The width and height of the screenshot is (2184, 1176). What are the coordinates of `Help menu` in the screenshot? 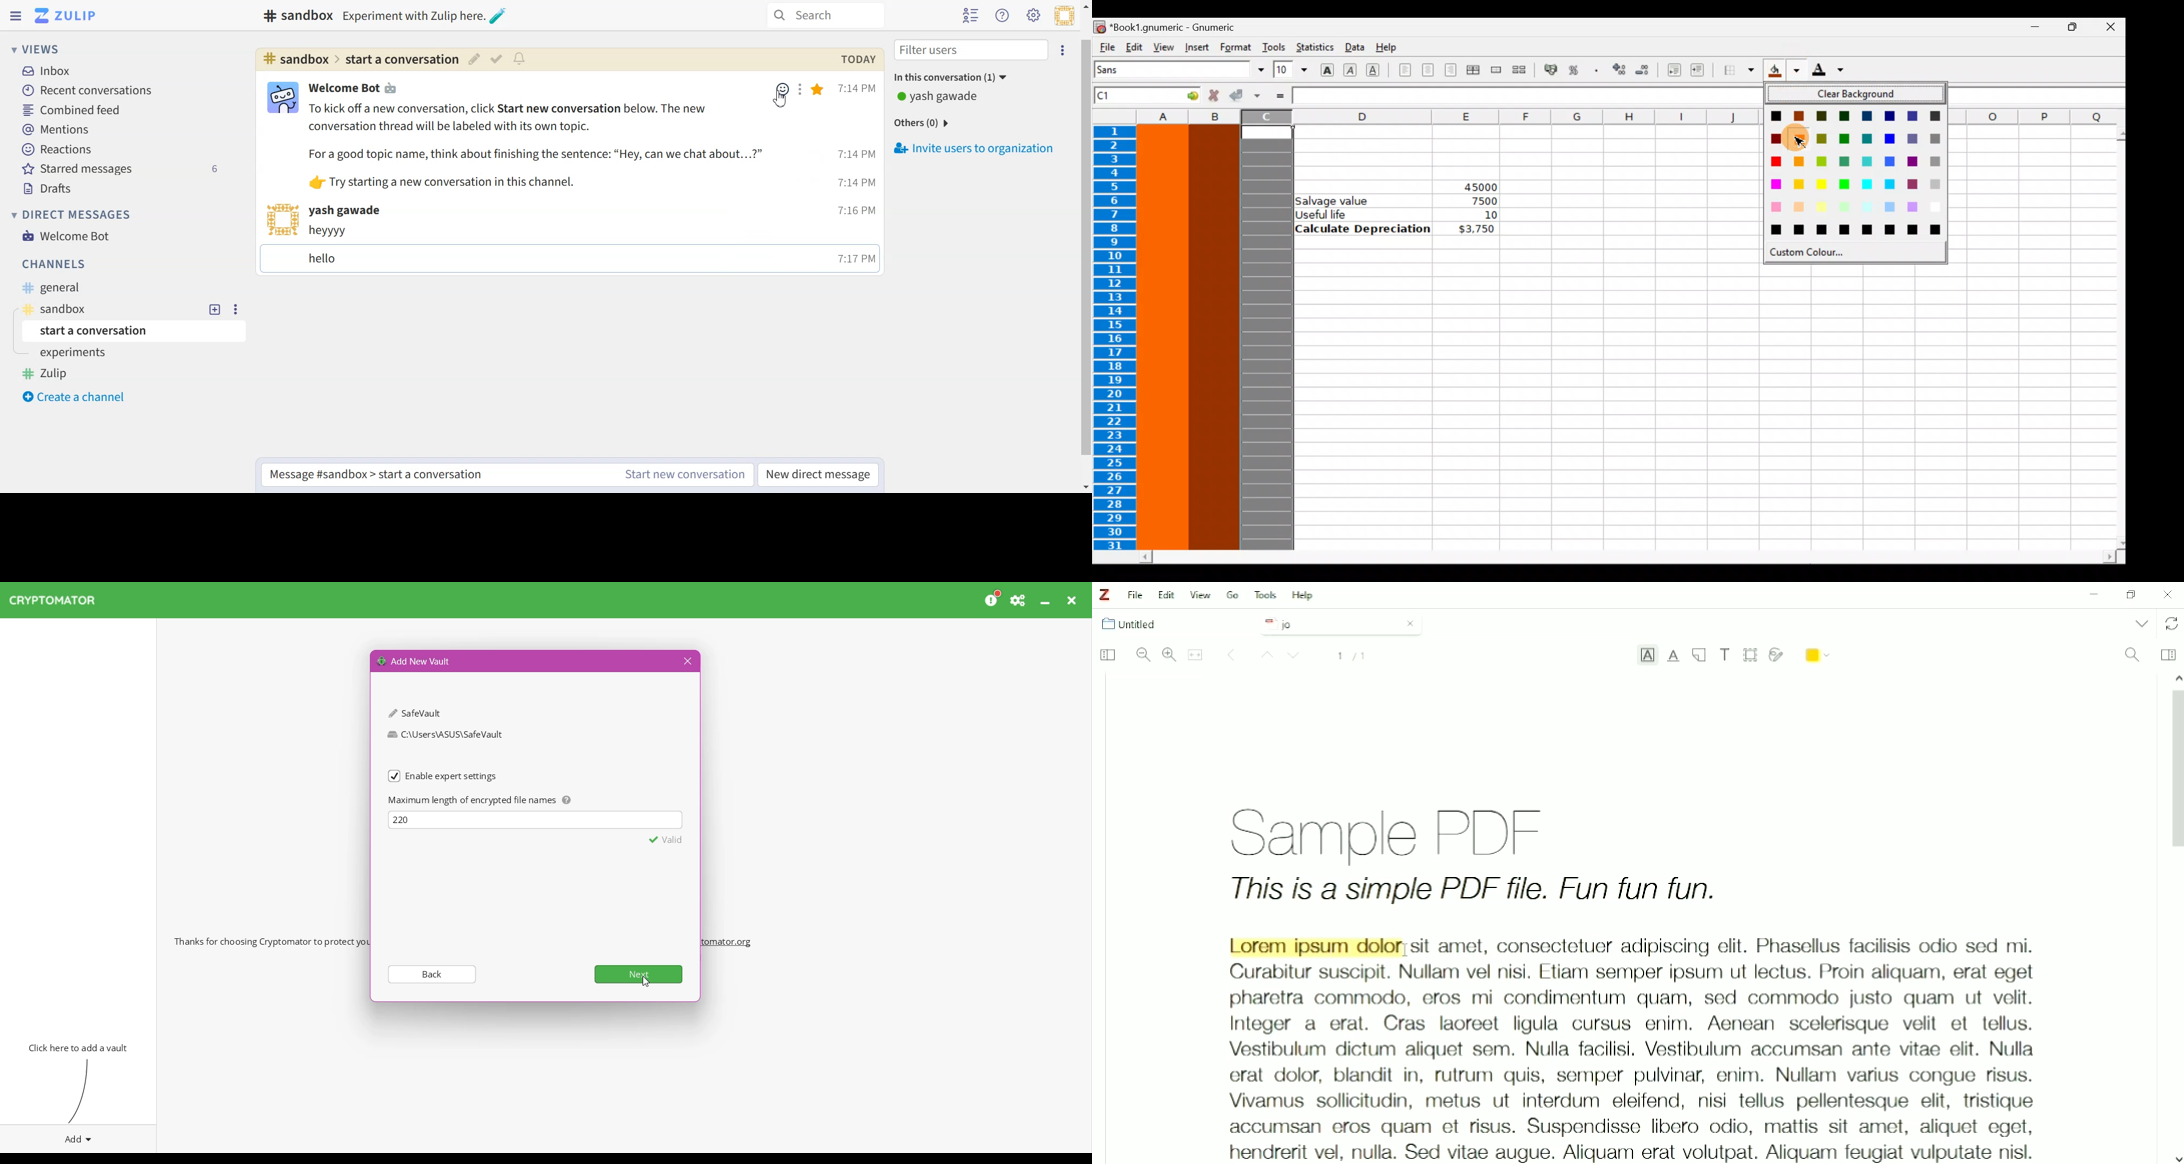 It's located at (1003, 15).